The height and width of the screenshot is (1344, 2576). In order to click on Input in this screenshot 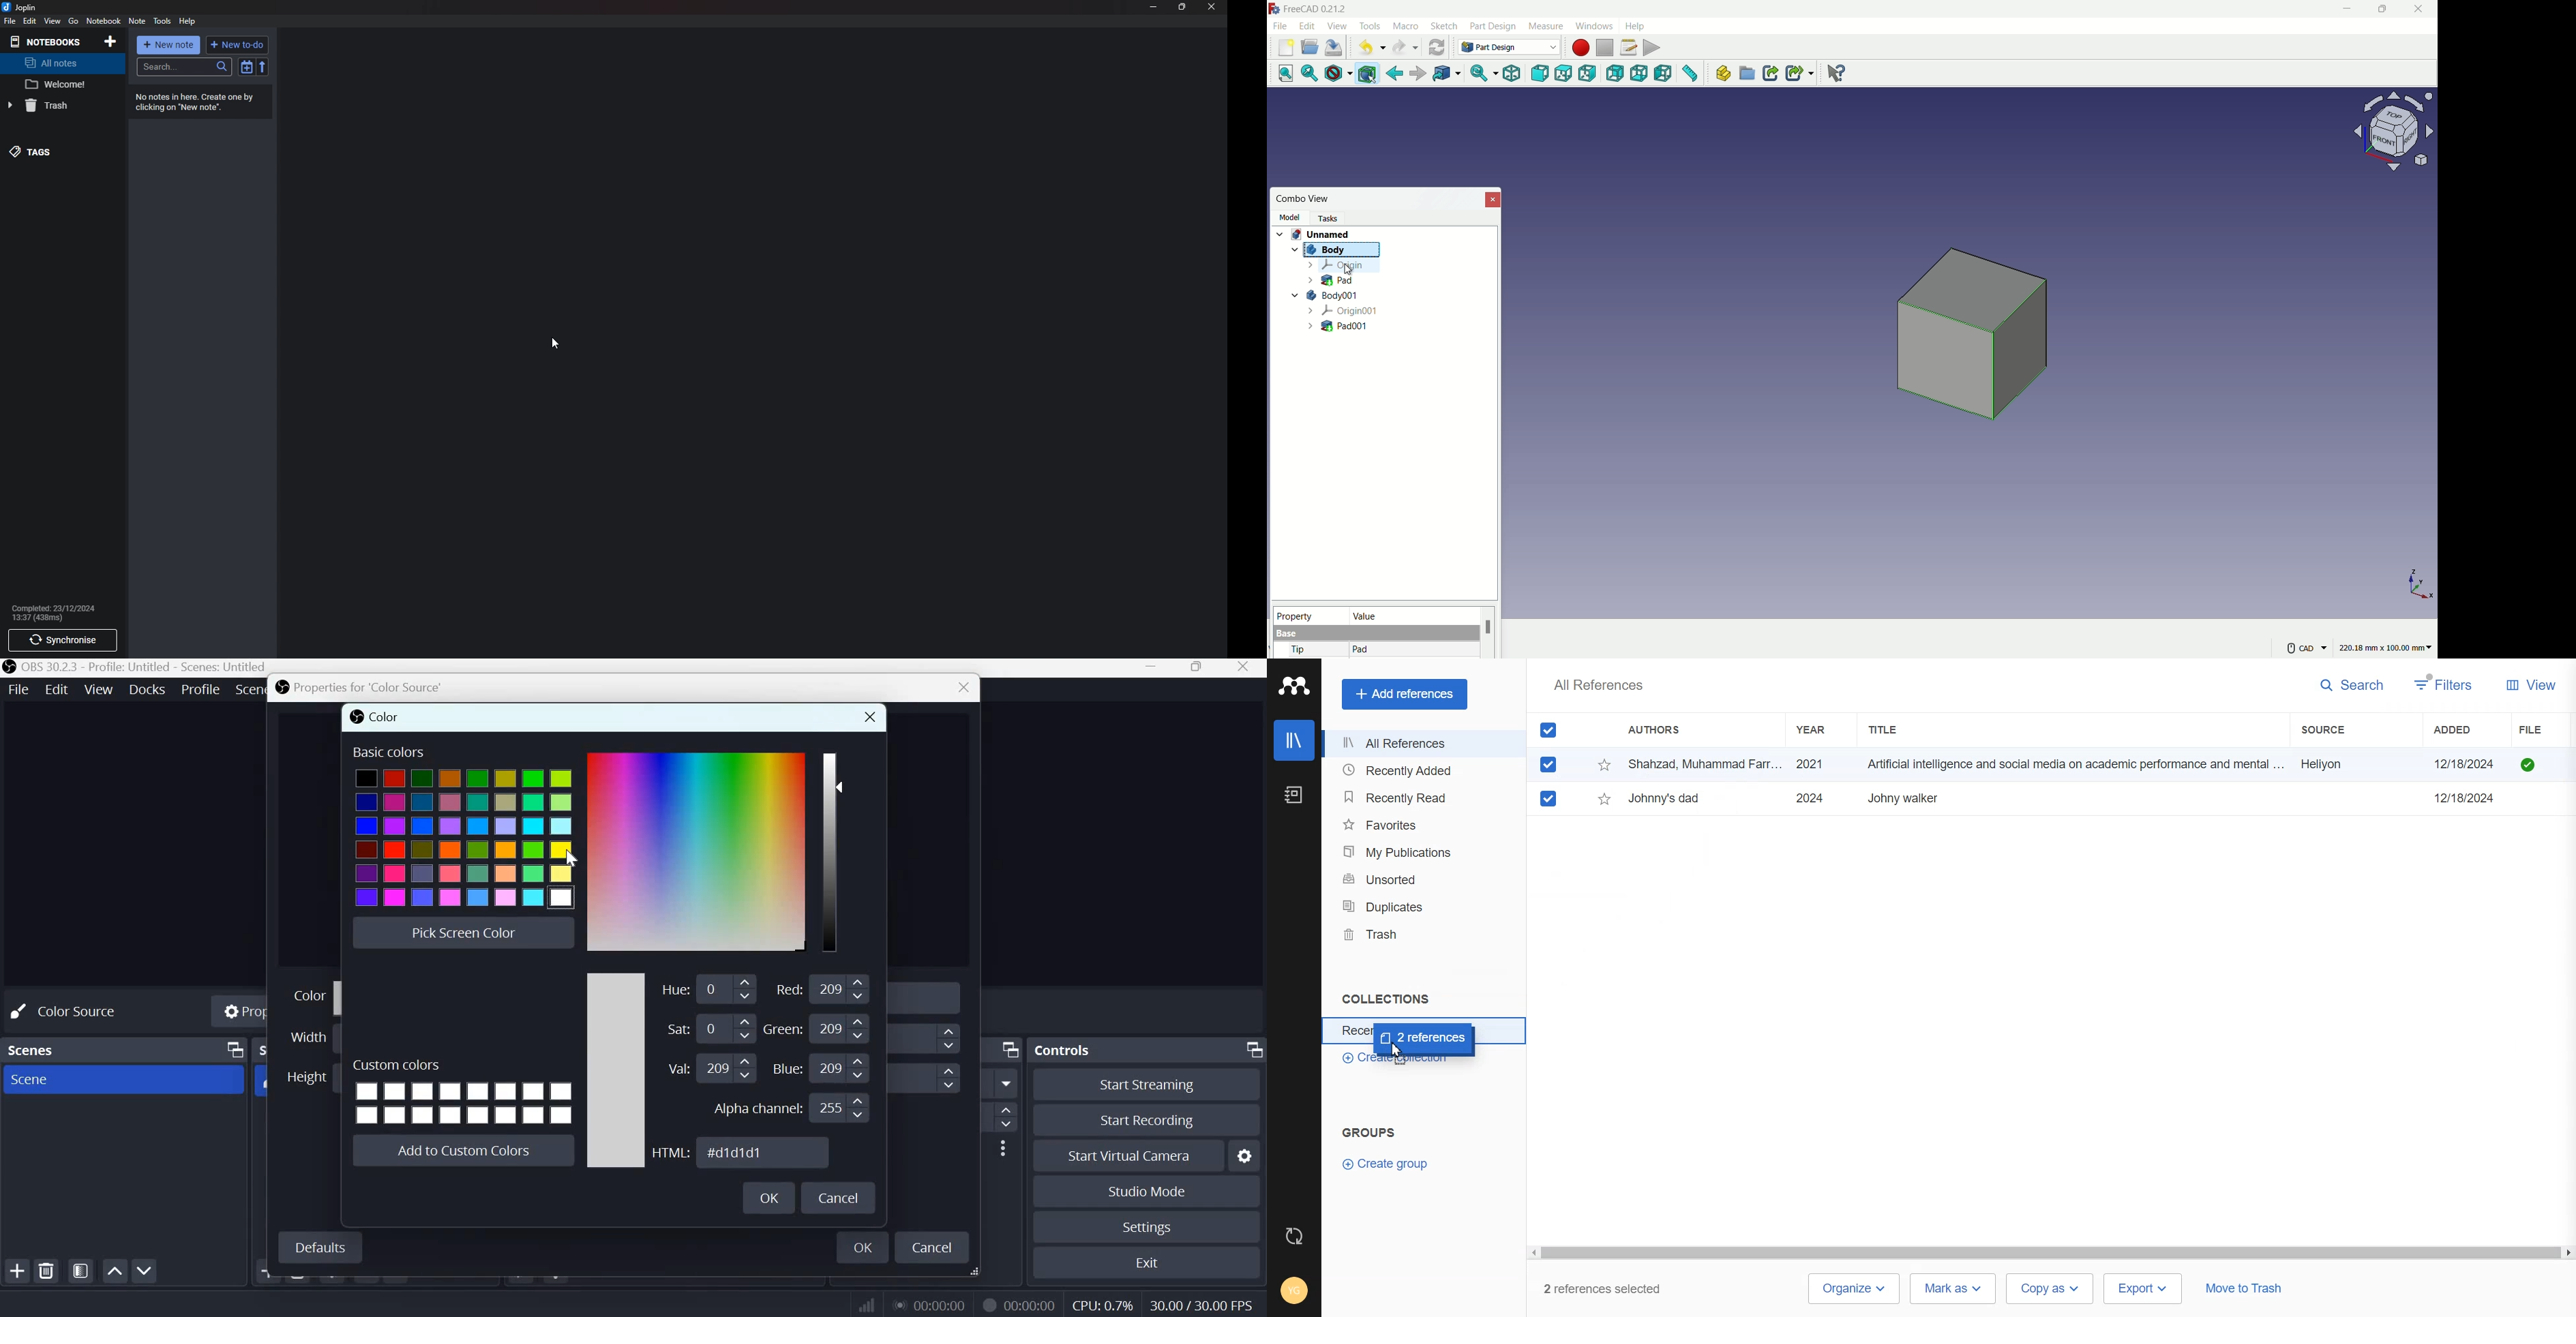, I will do `click(728, 989)`.